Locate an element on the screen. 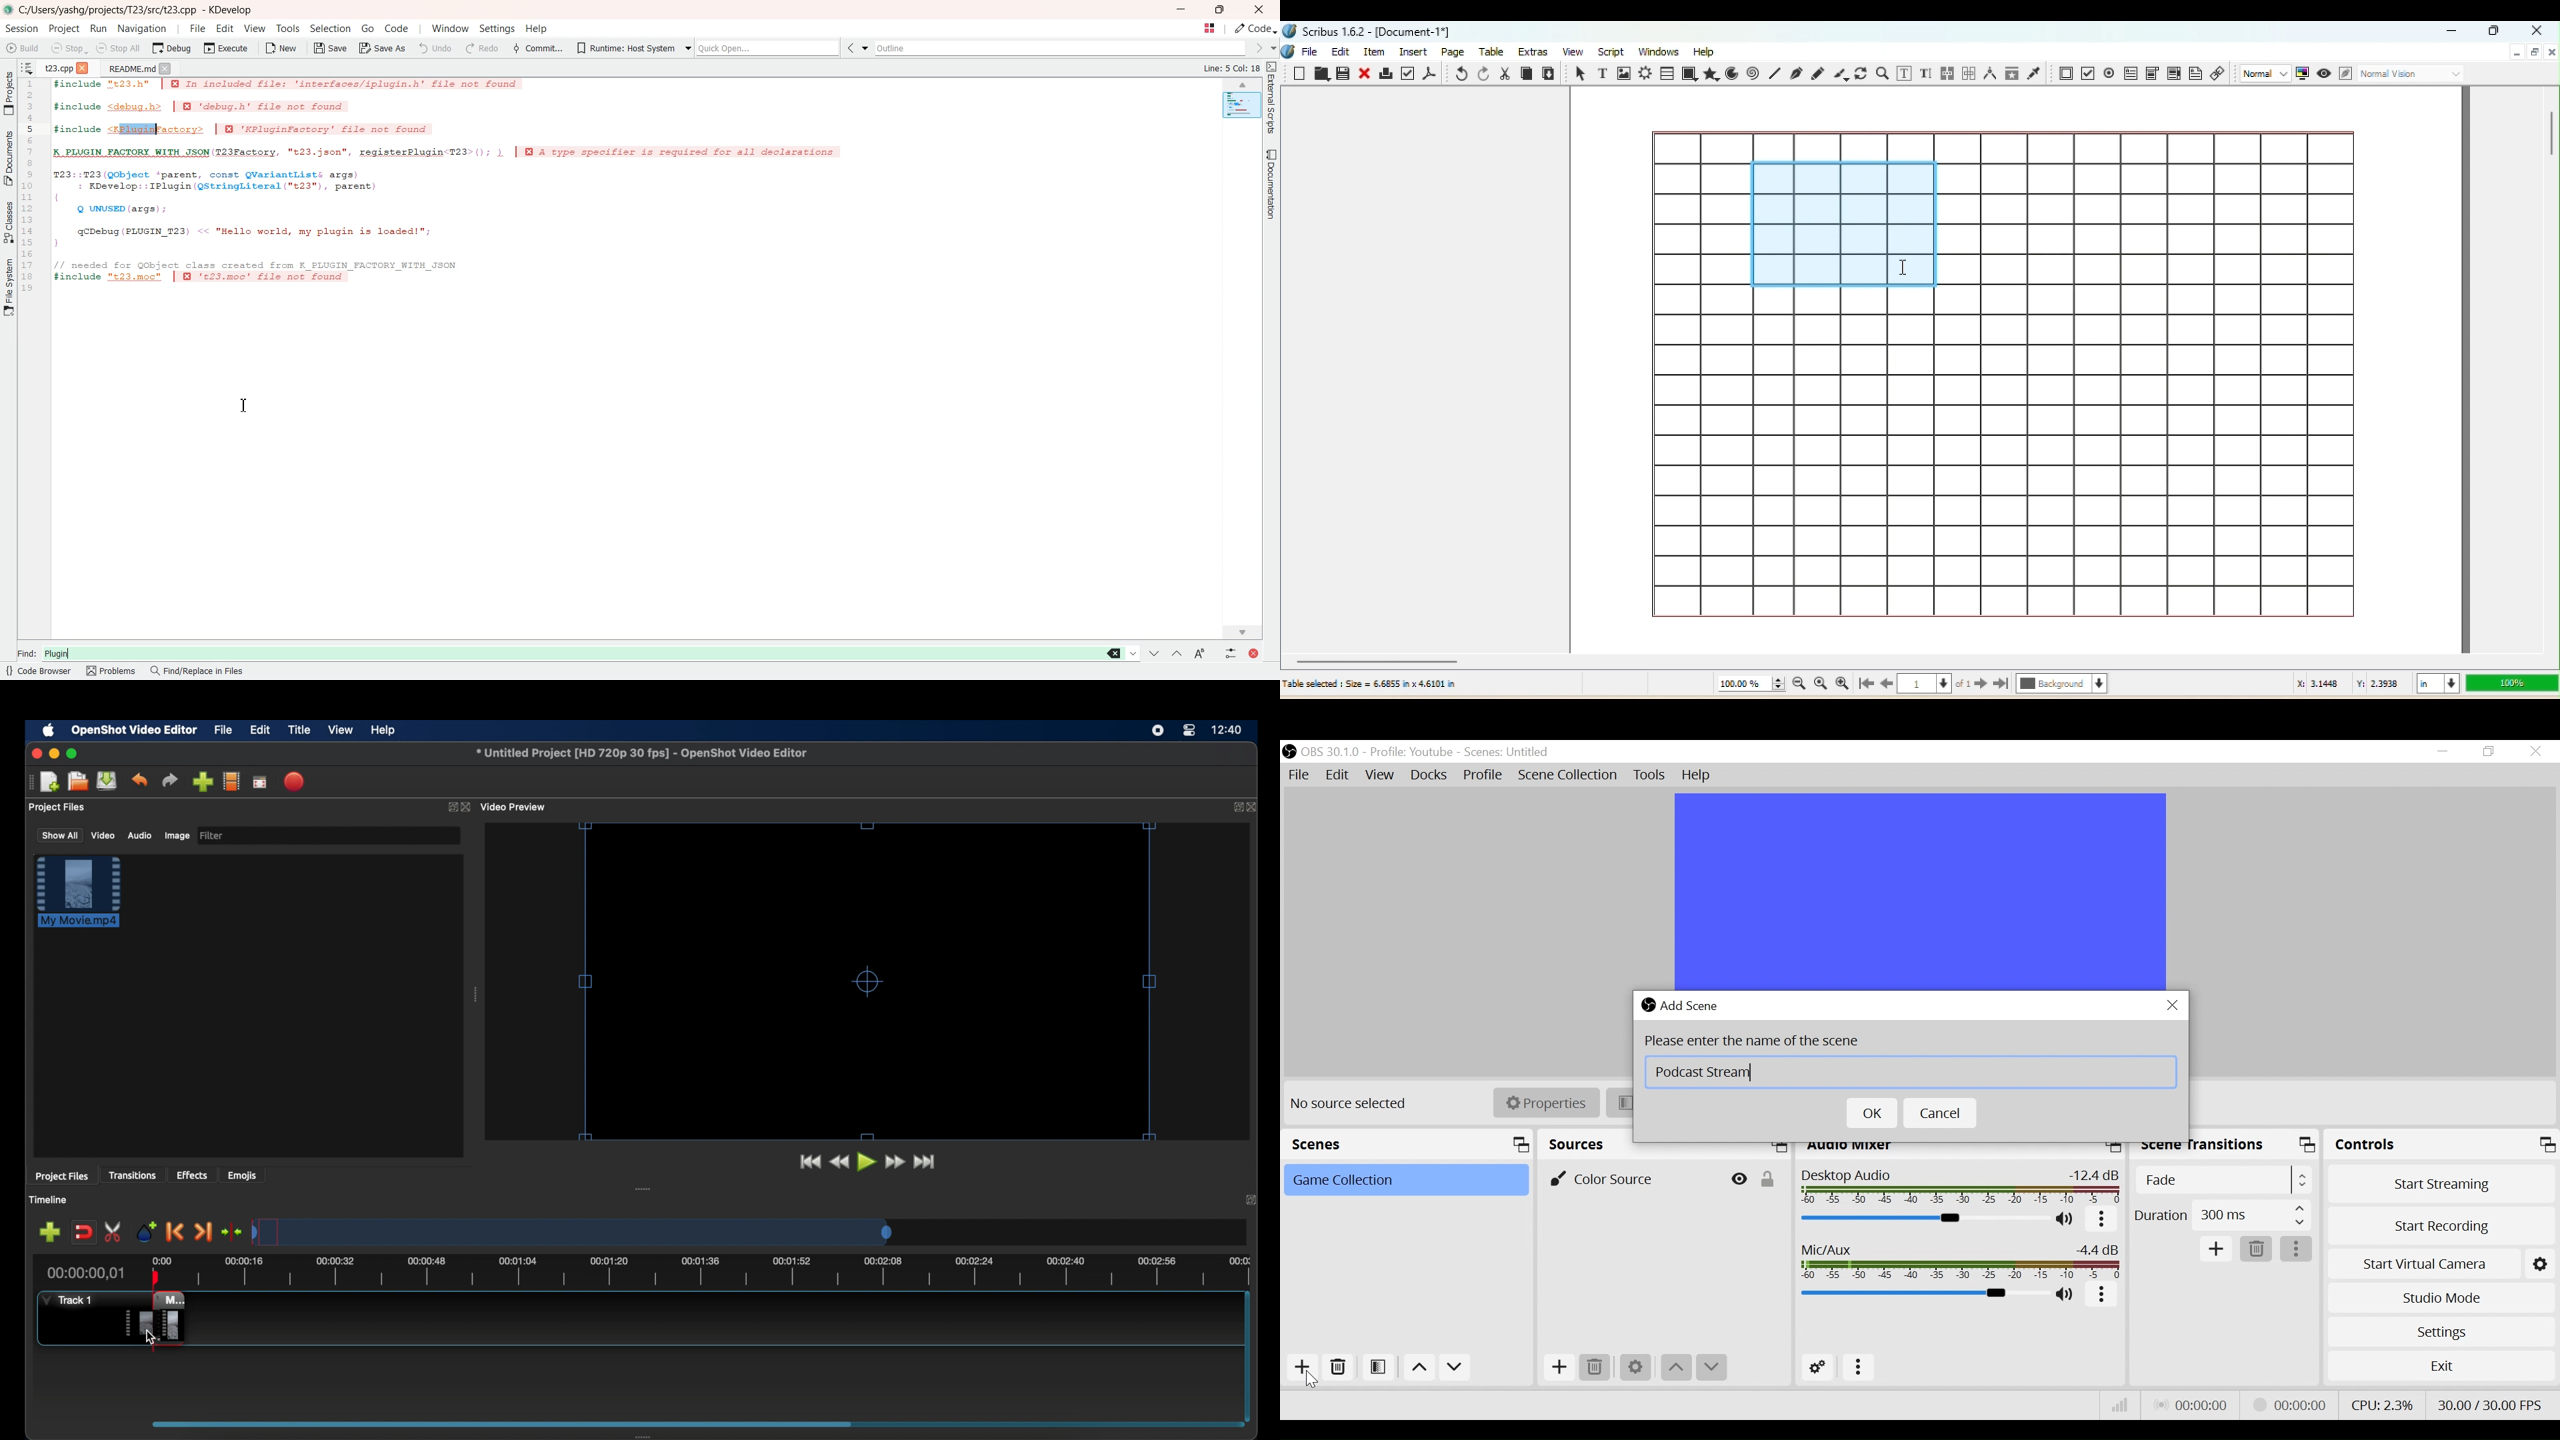 This screenshot has height=1456, width=2576. close is located at coordinates (1254, 808).